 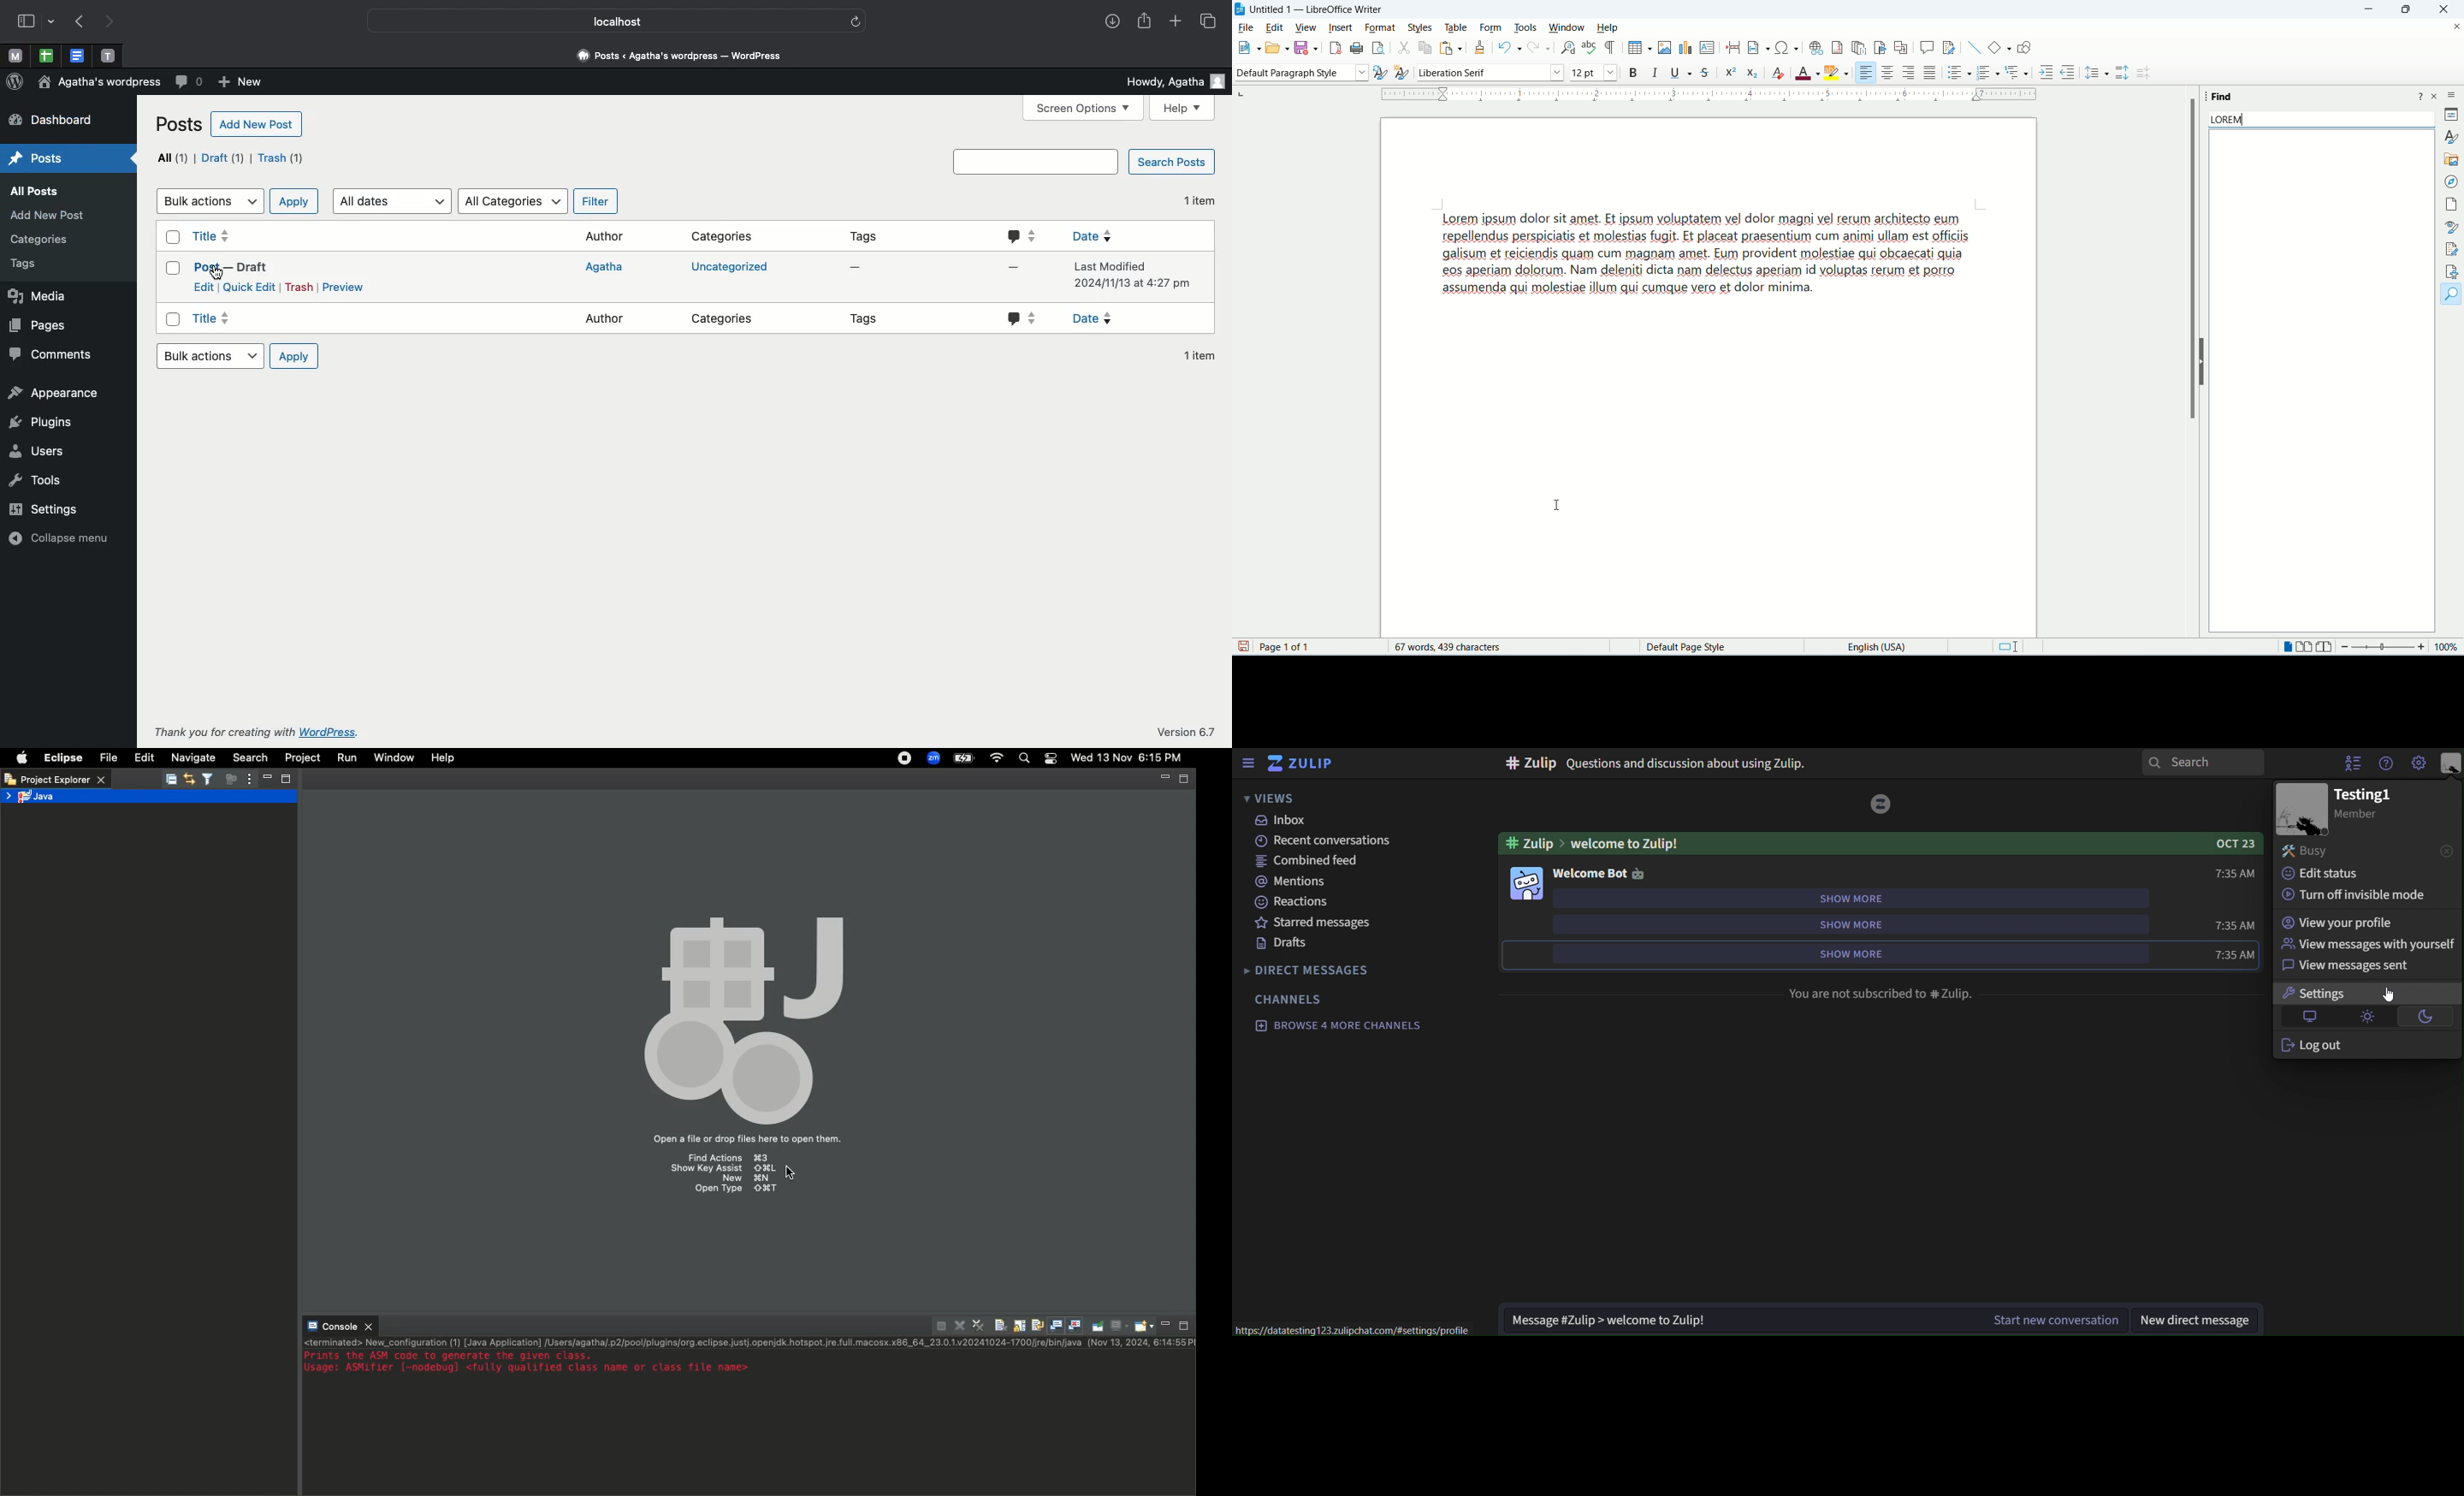 I want to click on categories, so click(x=40, y=238).